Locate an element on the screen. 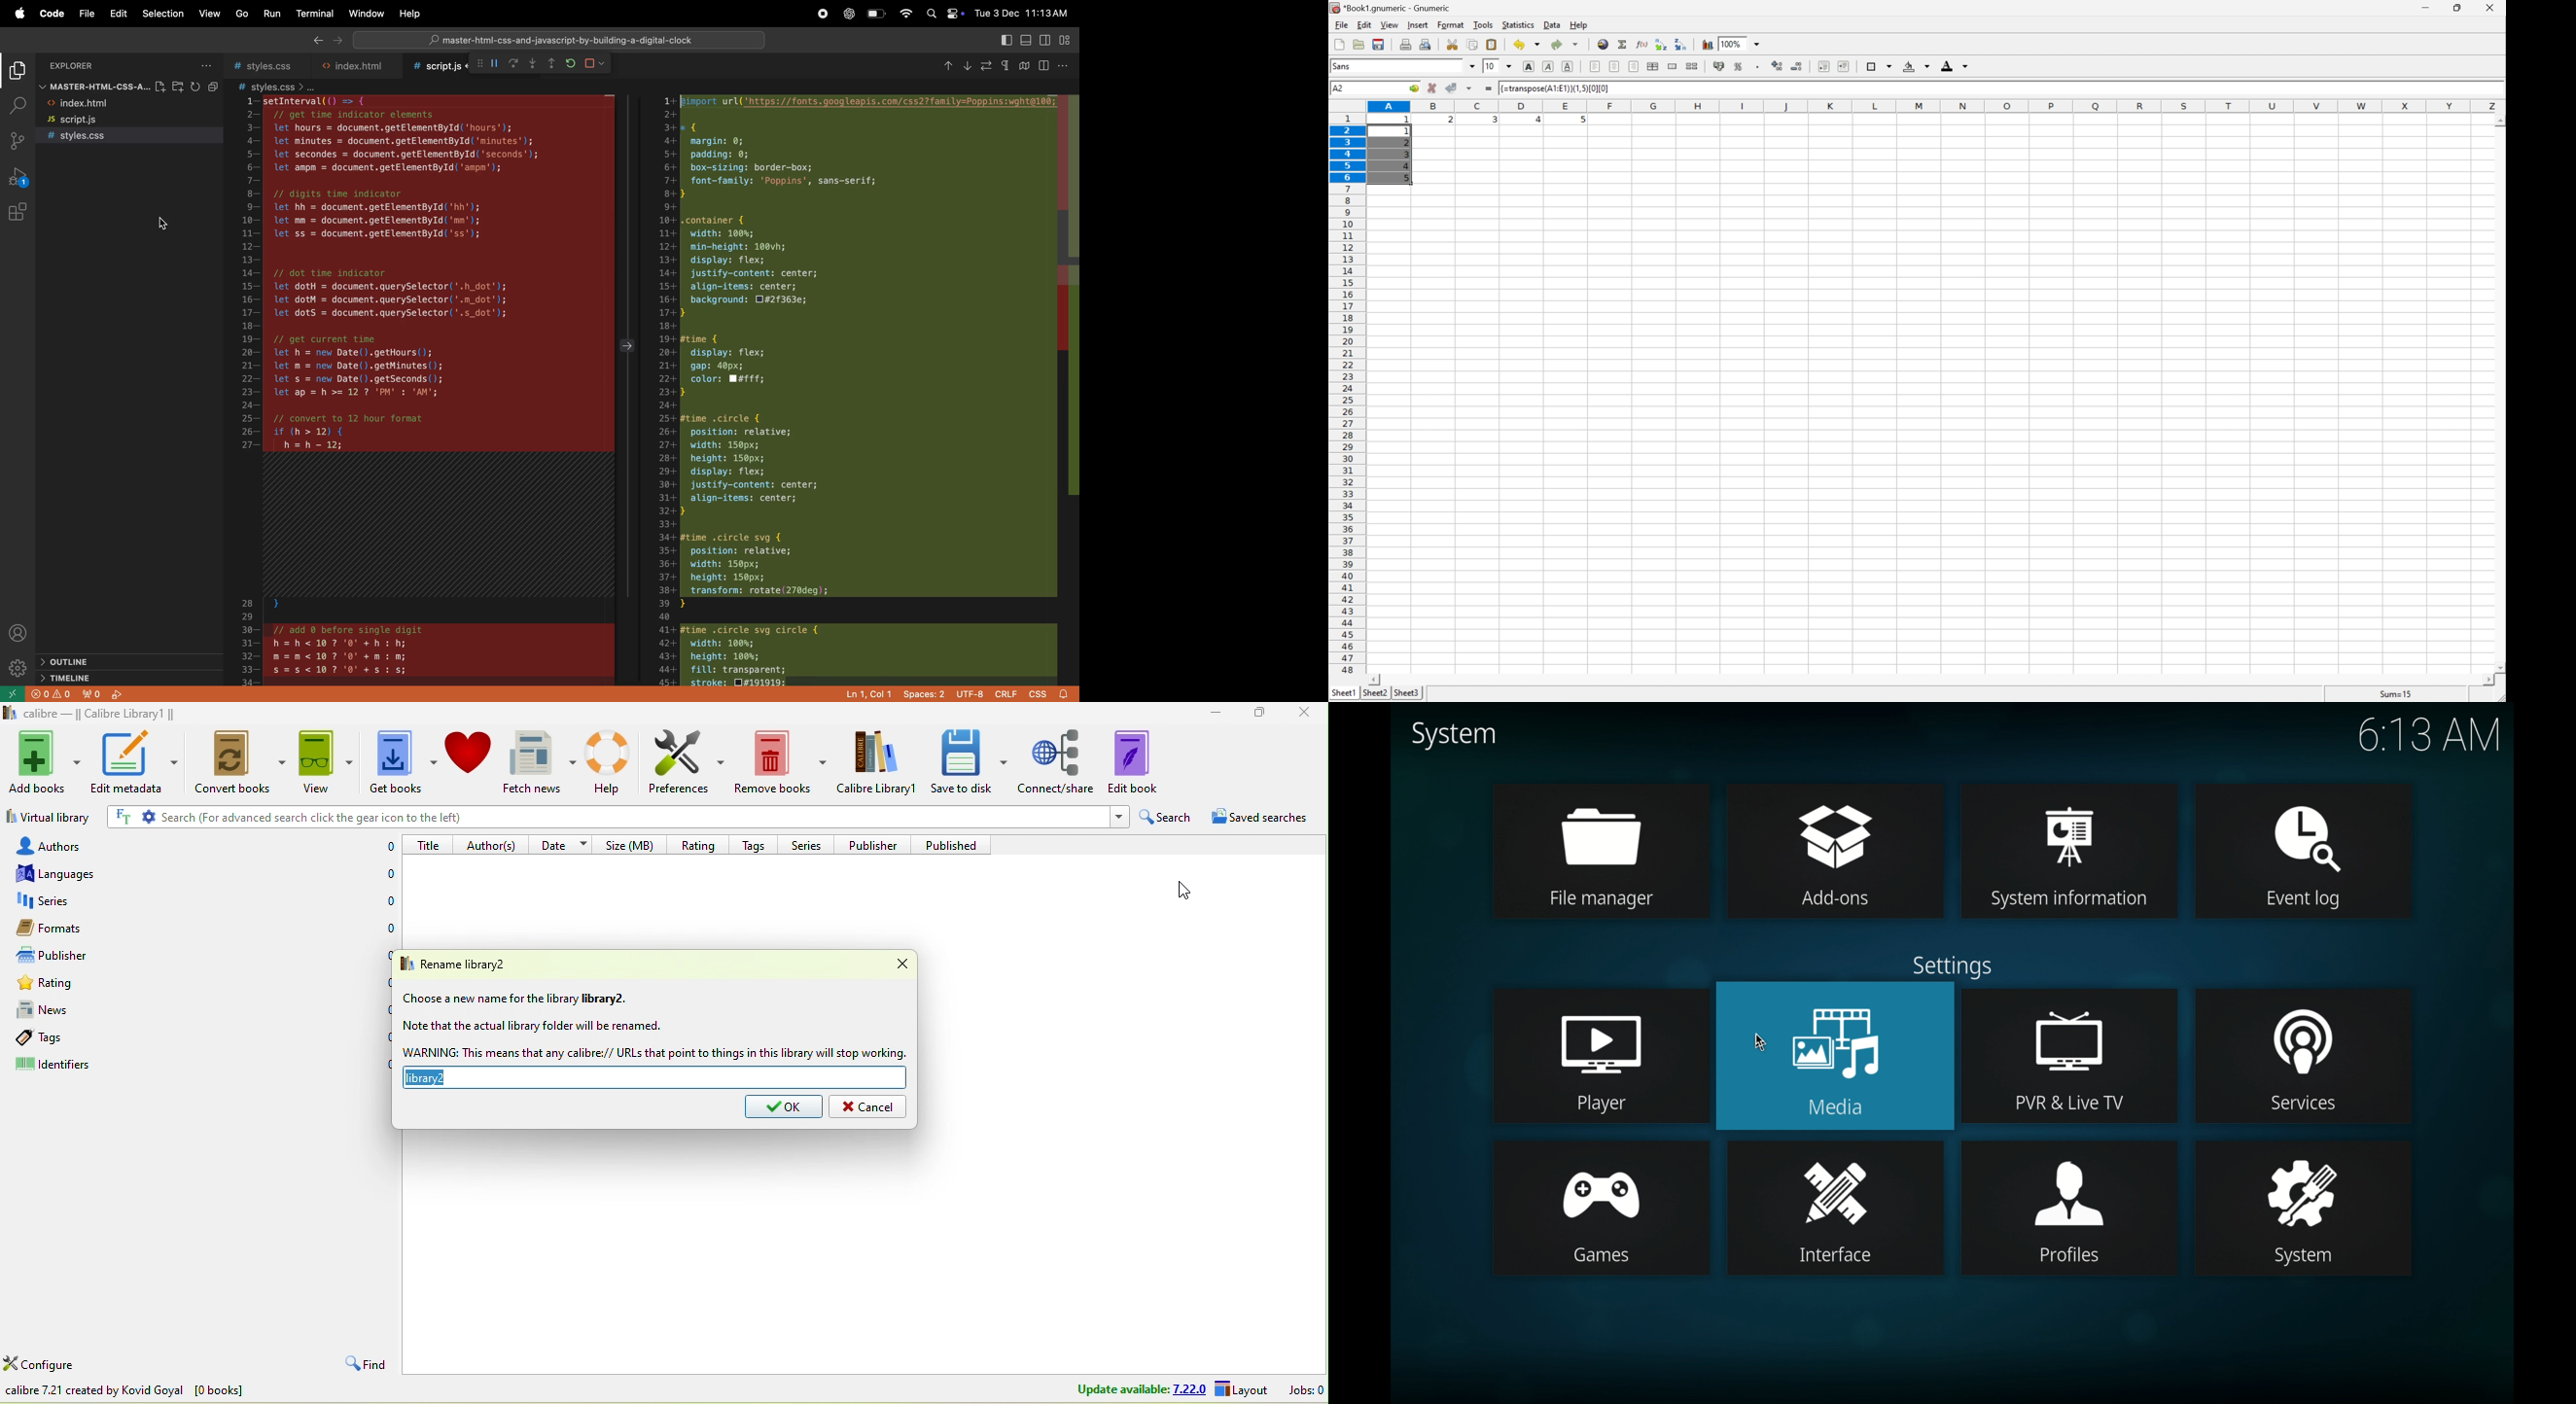 This screenshot has width=2576, height=1428. edit is located at coordinates (119, 13).